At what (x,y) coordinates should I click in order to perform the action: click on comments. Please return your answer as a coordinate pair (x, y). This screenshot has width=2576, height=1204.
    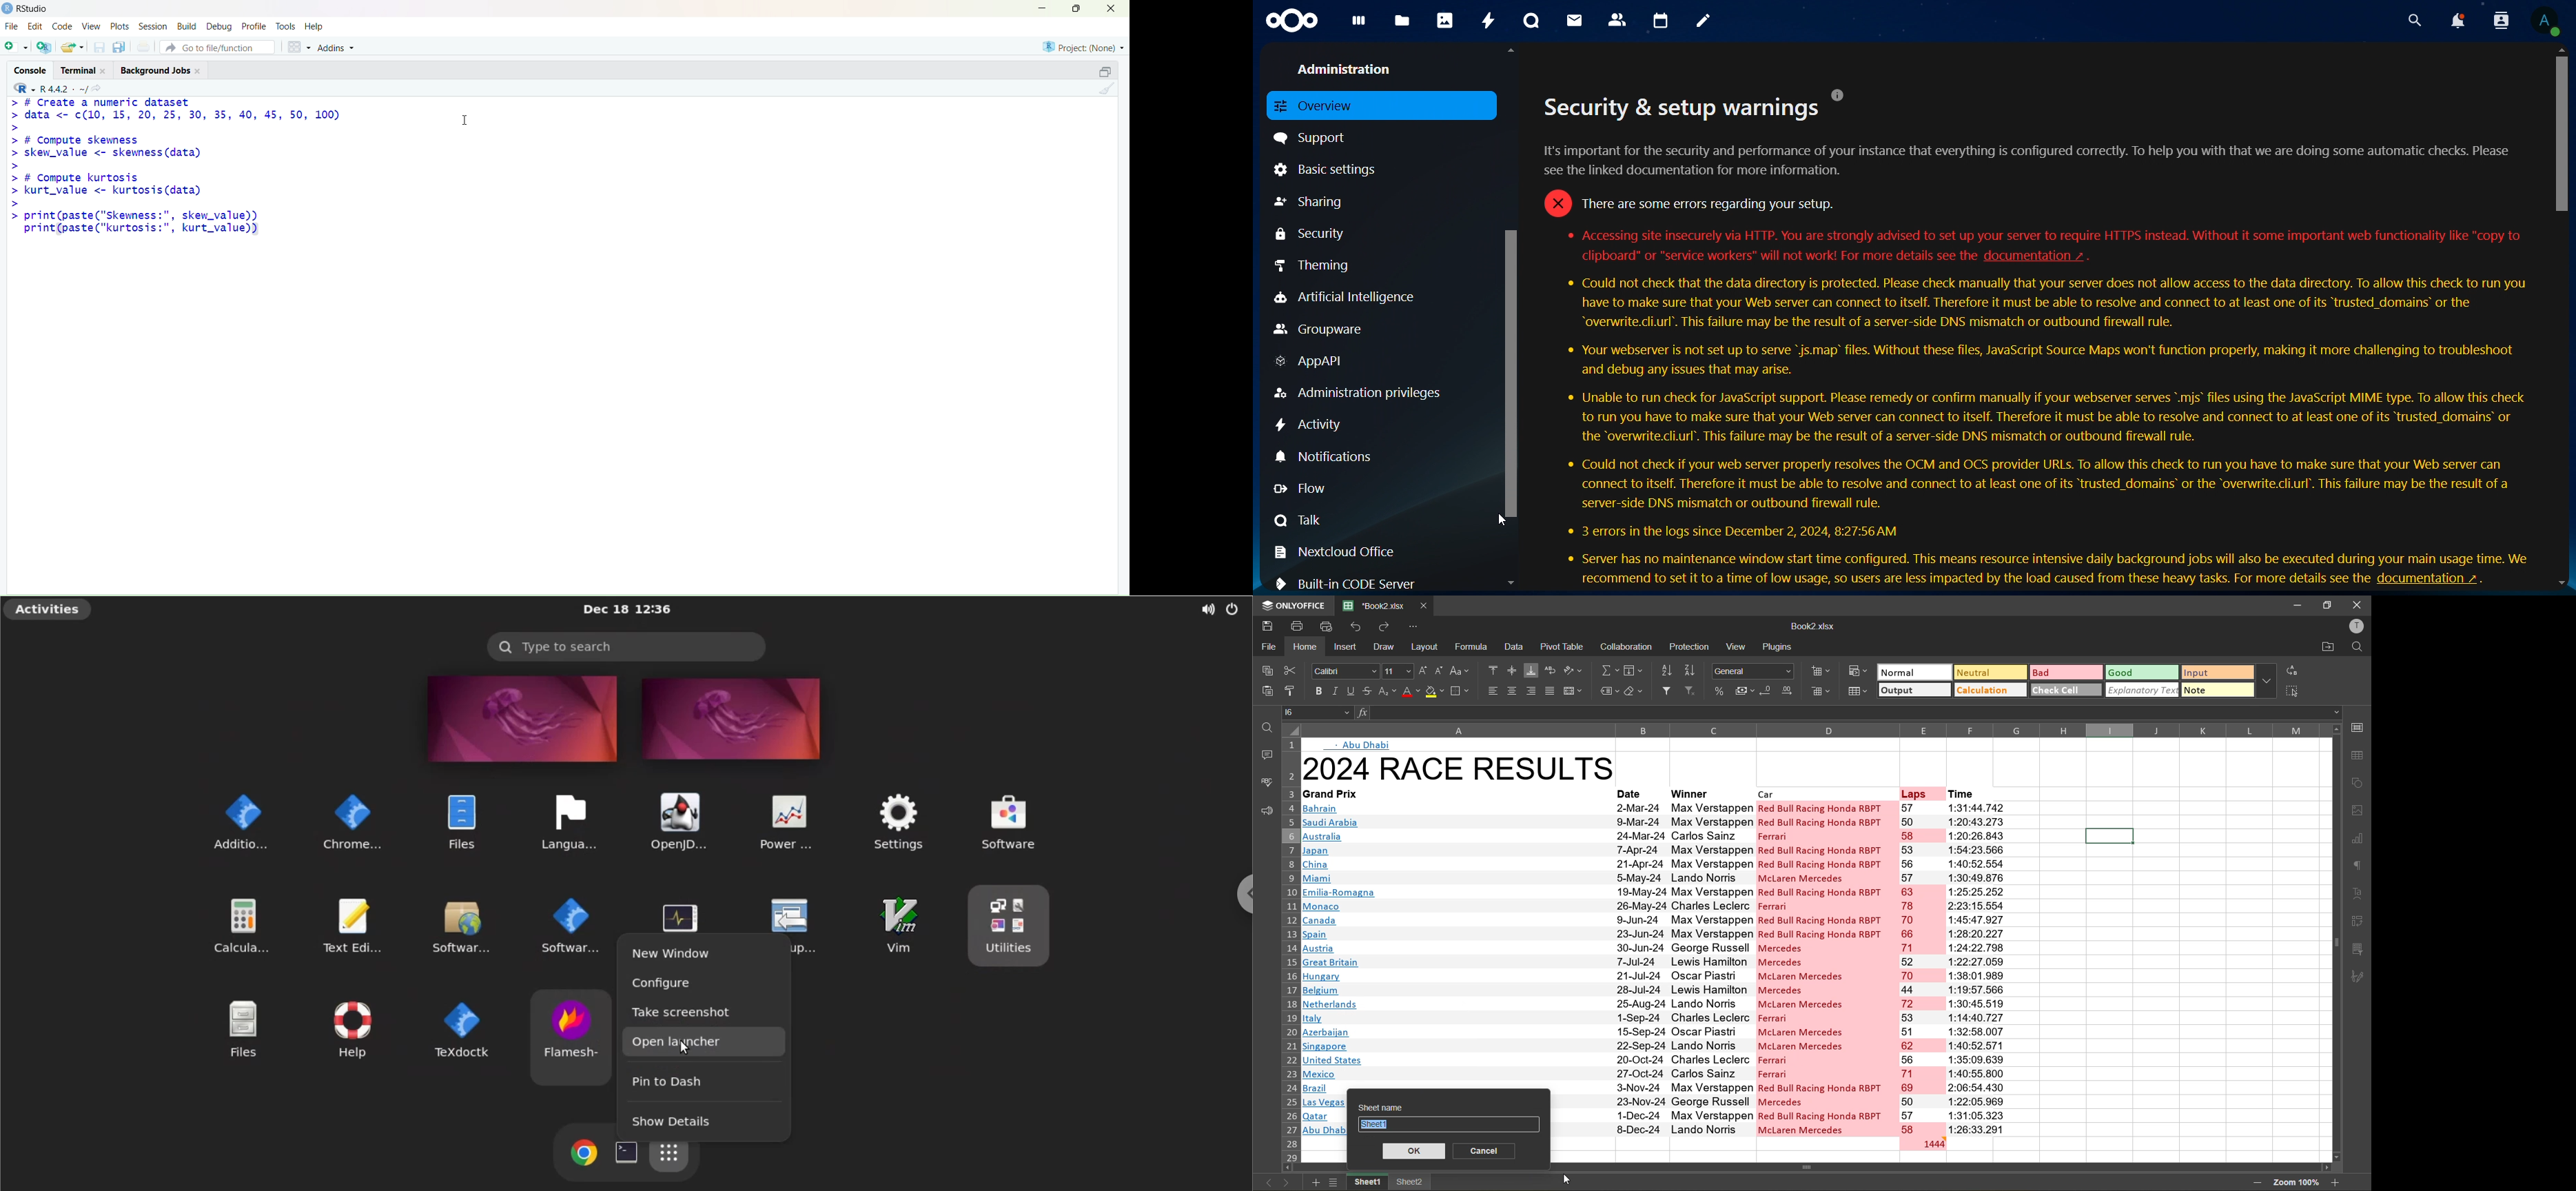
    Looking at the image, I should click on (1266, 756).